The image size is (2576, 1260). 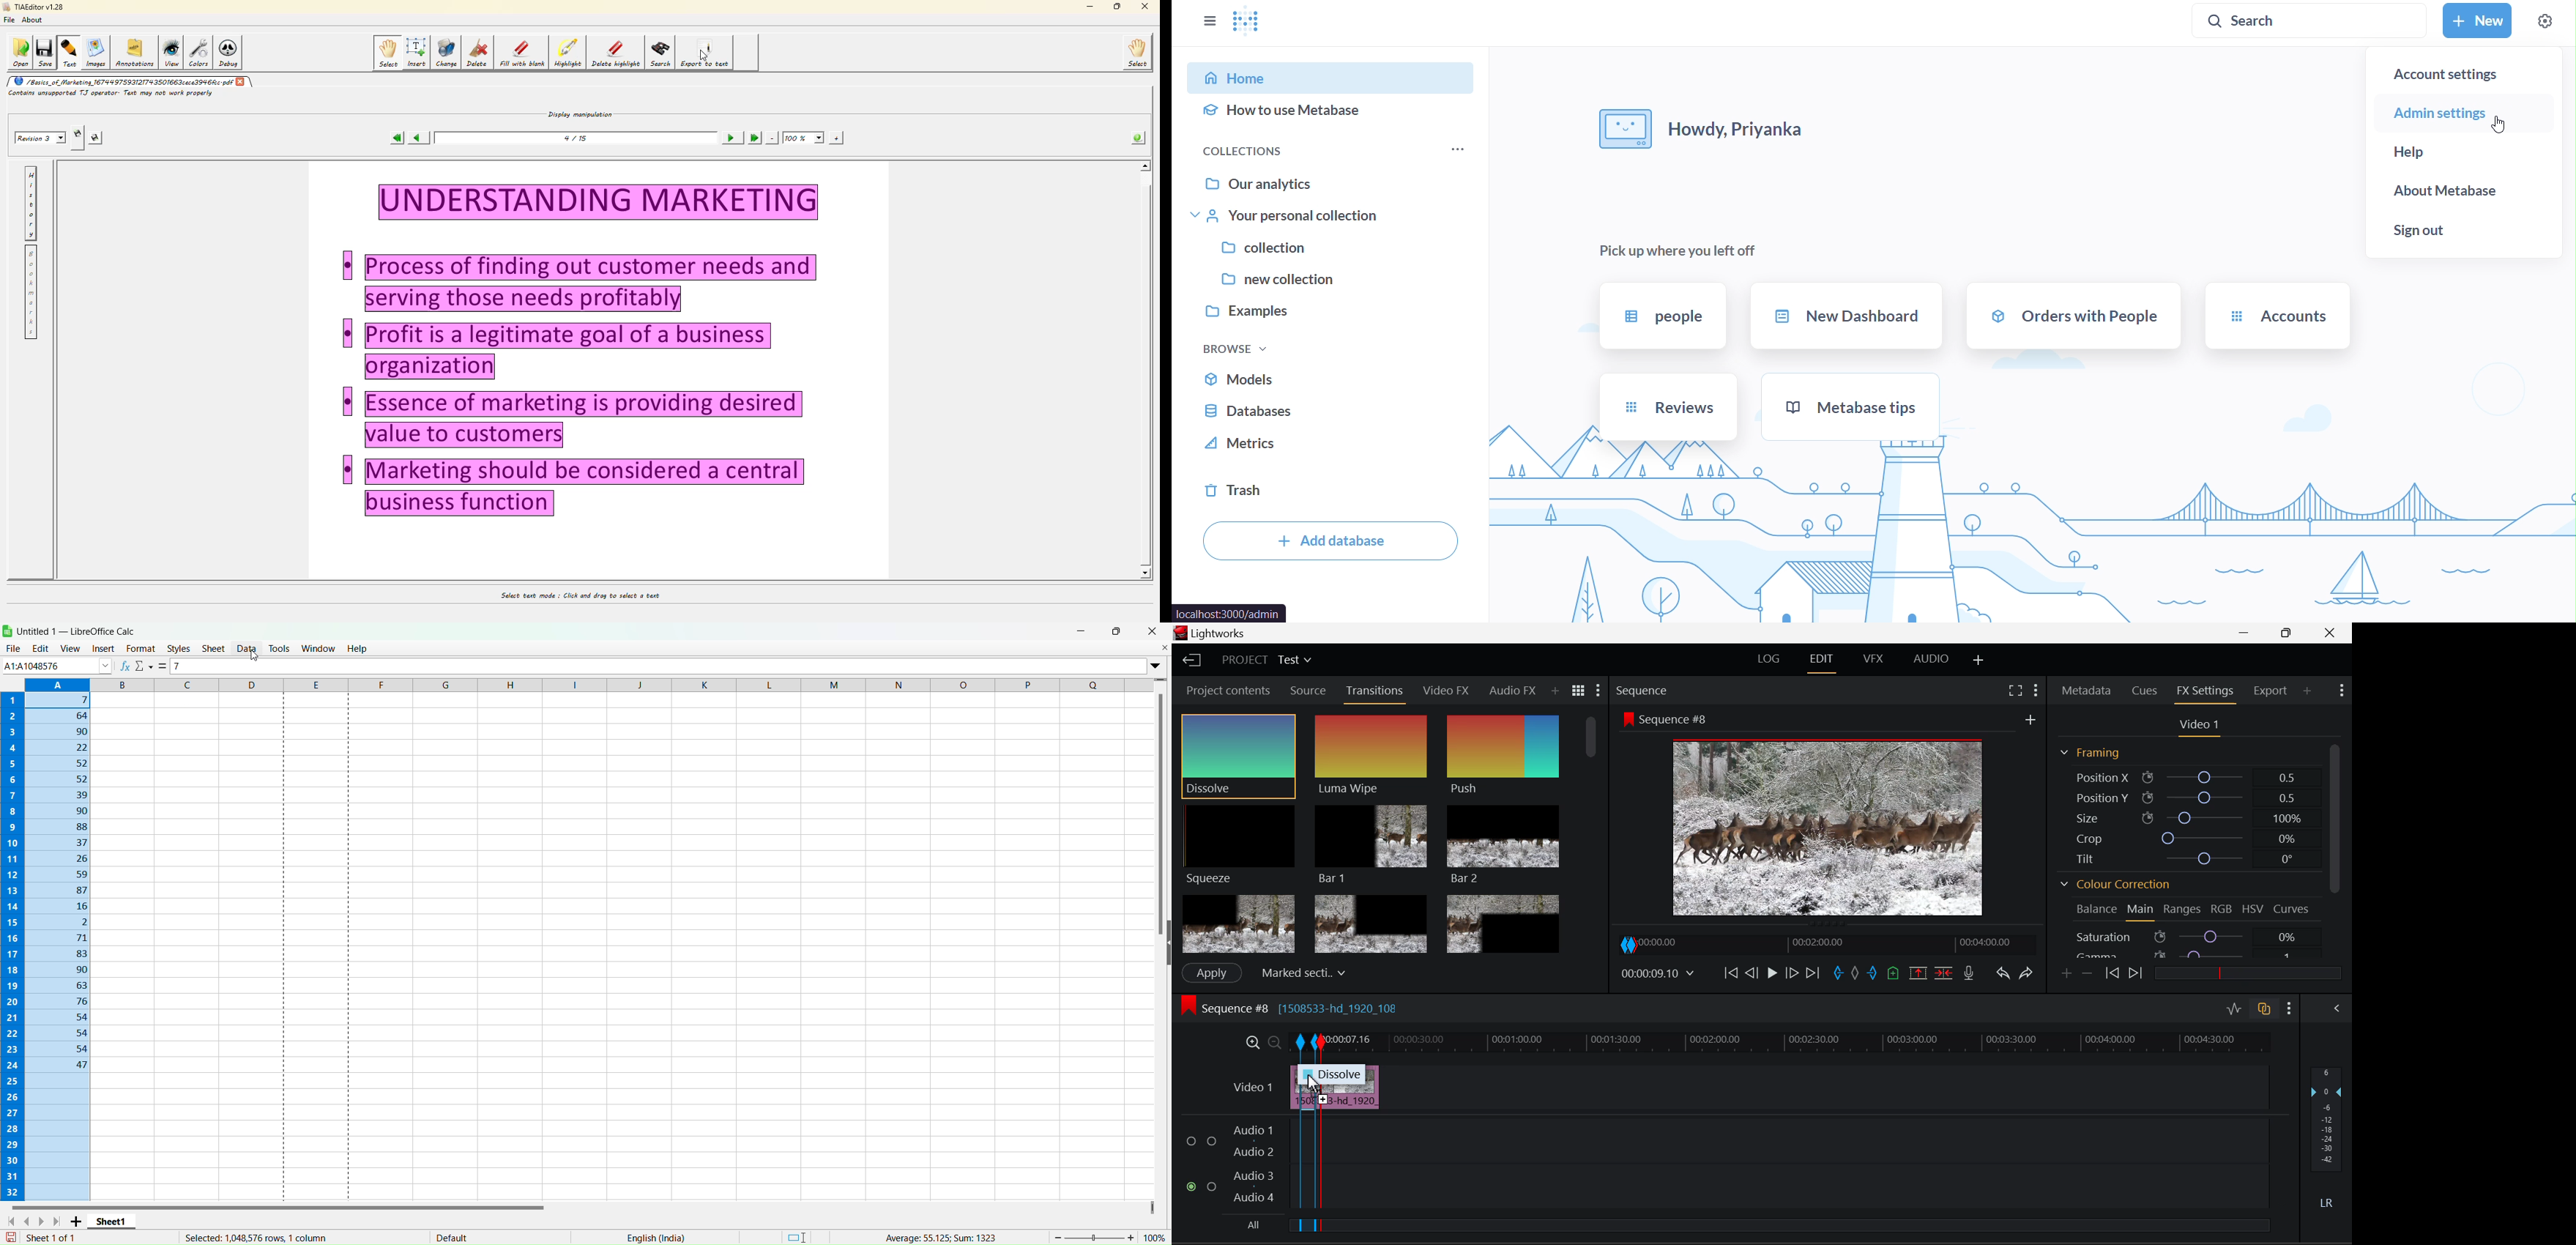 What do you see at coordinates (1162, 815) in the screenshot?
I see `Vertical Scroll Bar` at bounding box center [1162, 815].